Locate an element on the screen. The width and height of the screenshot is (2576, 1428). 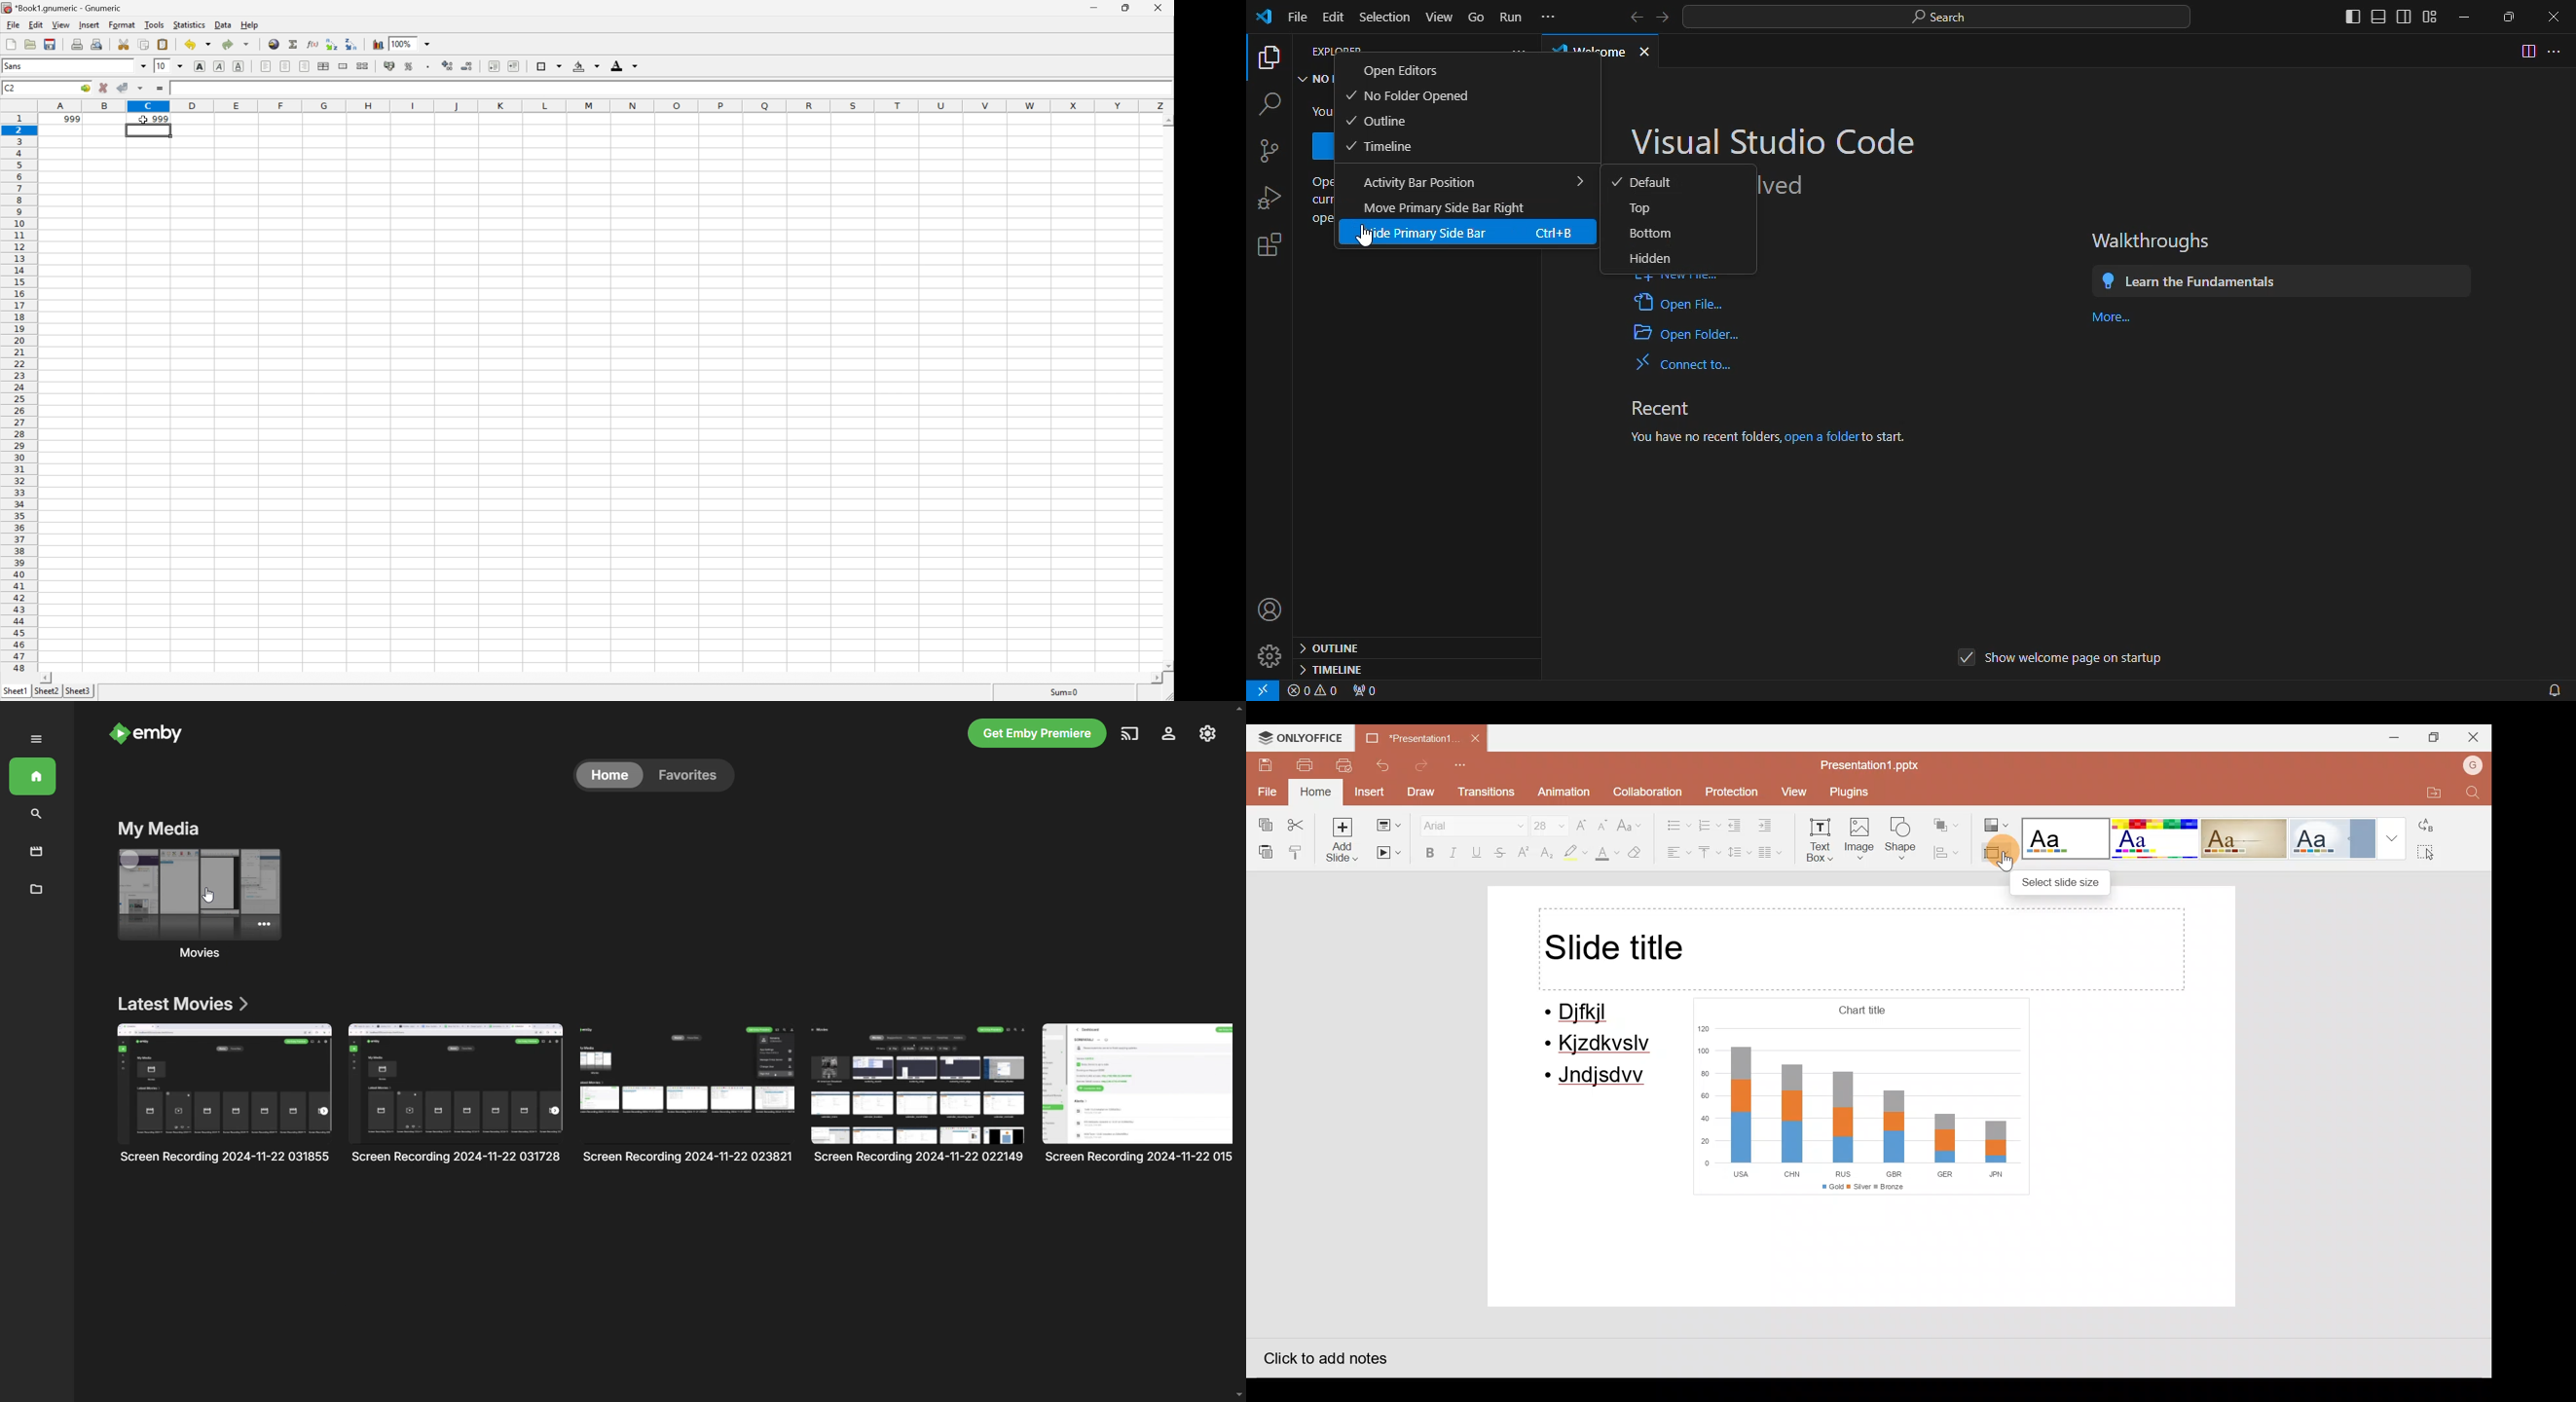
background is located at coordinates (587, 67).